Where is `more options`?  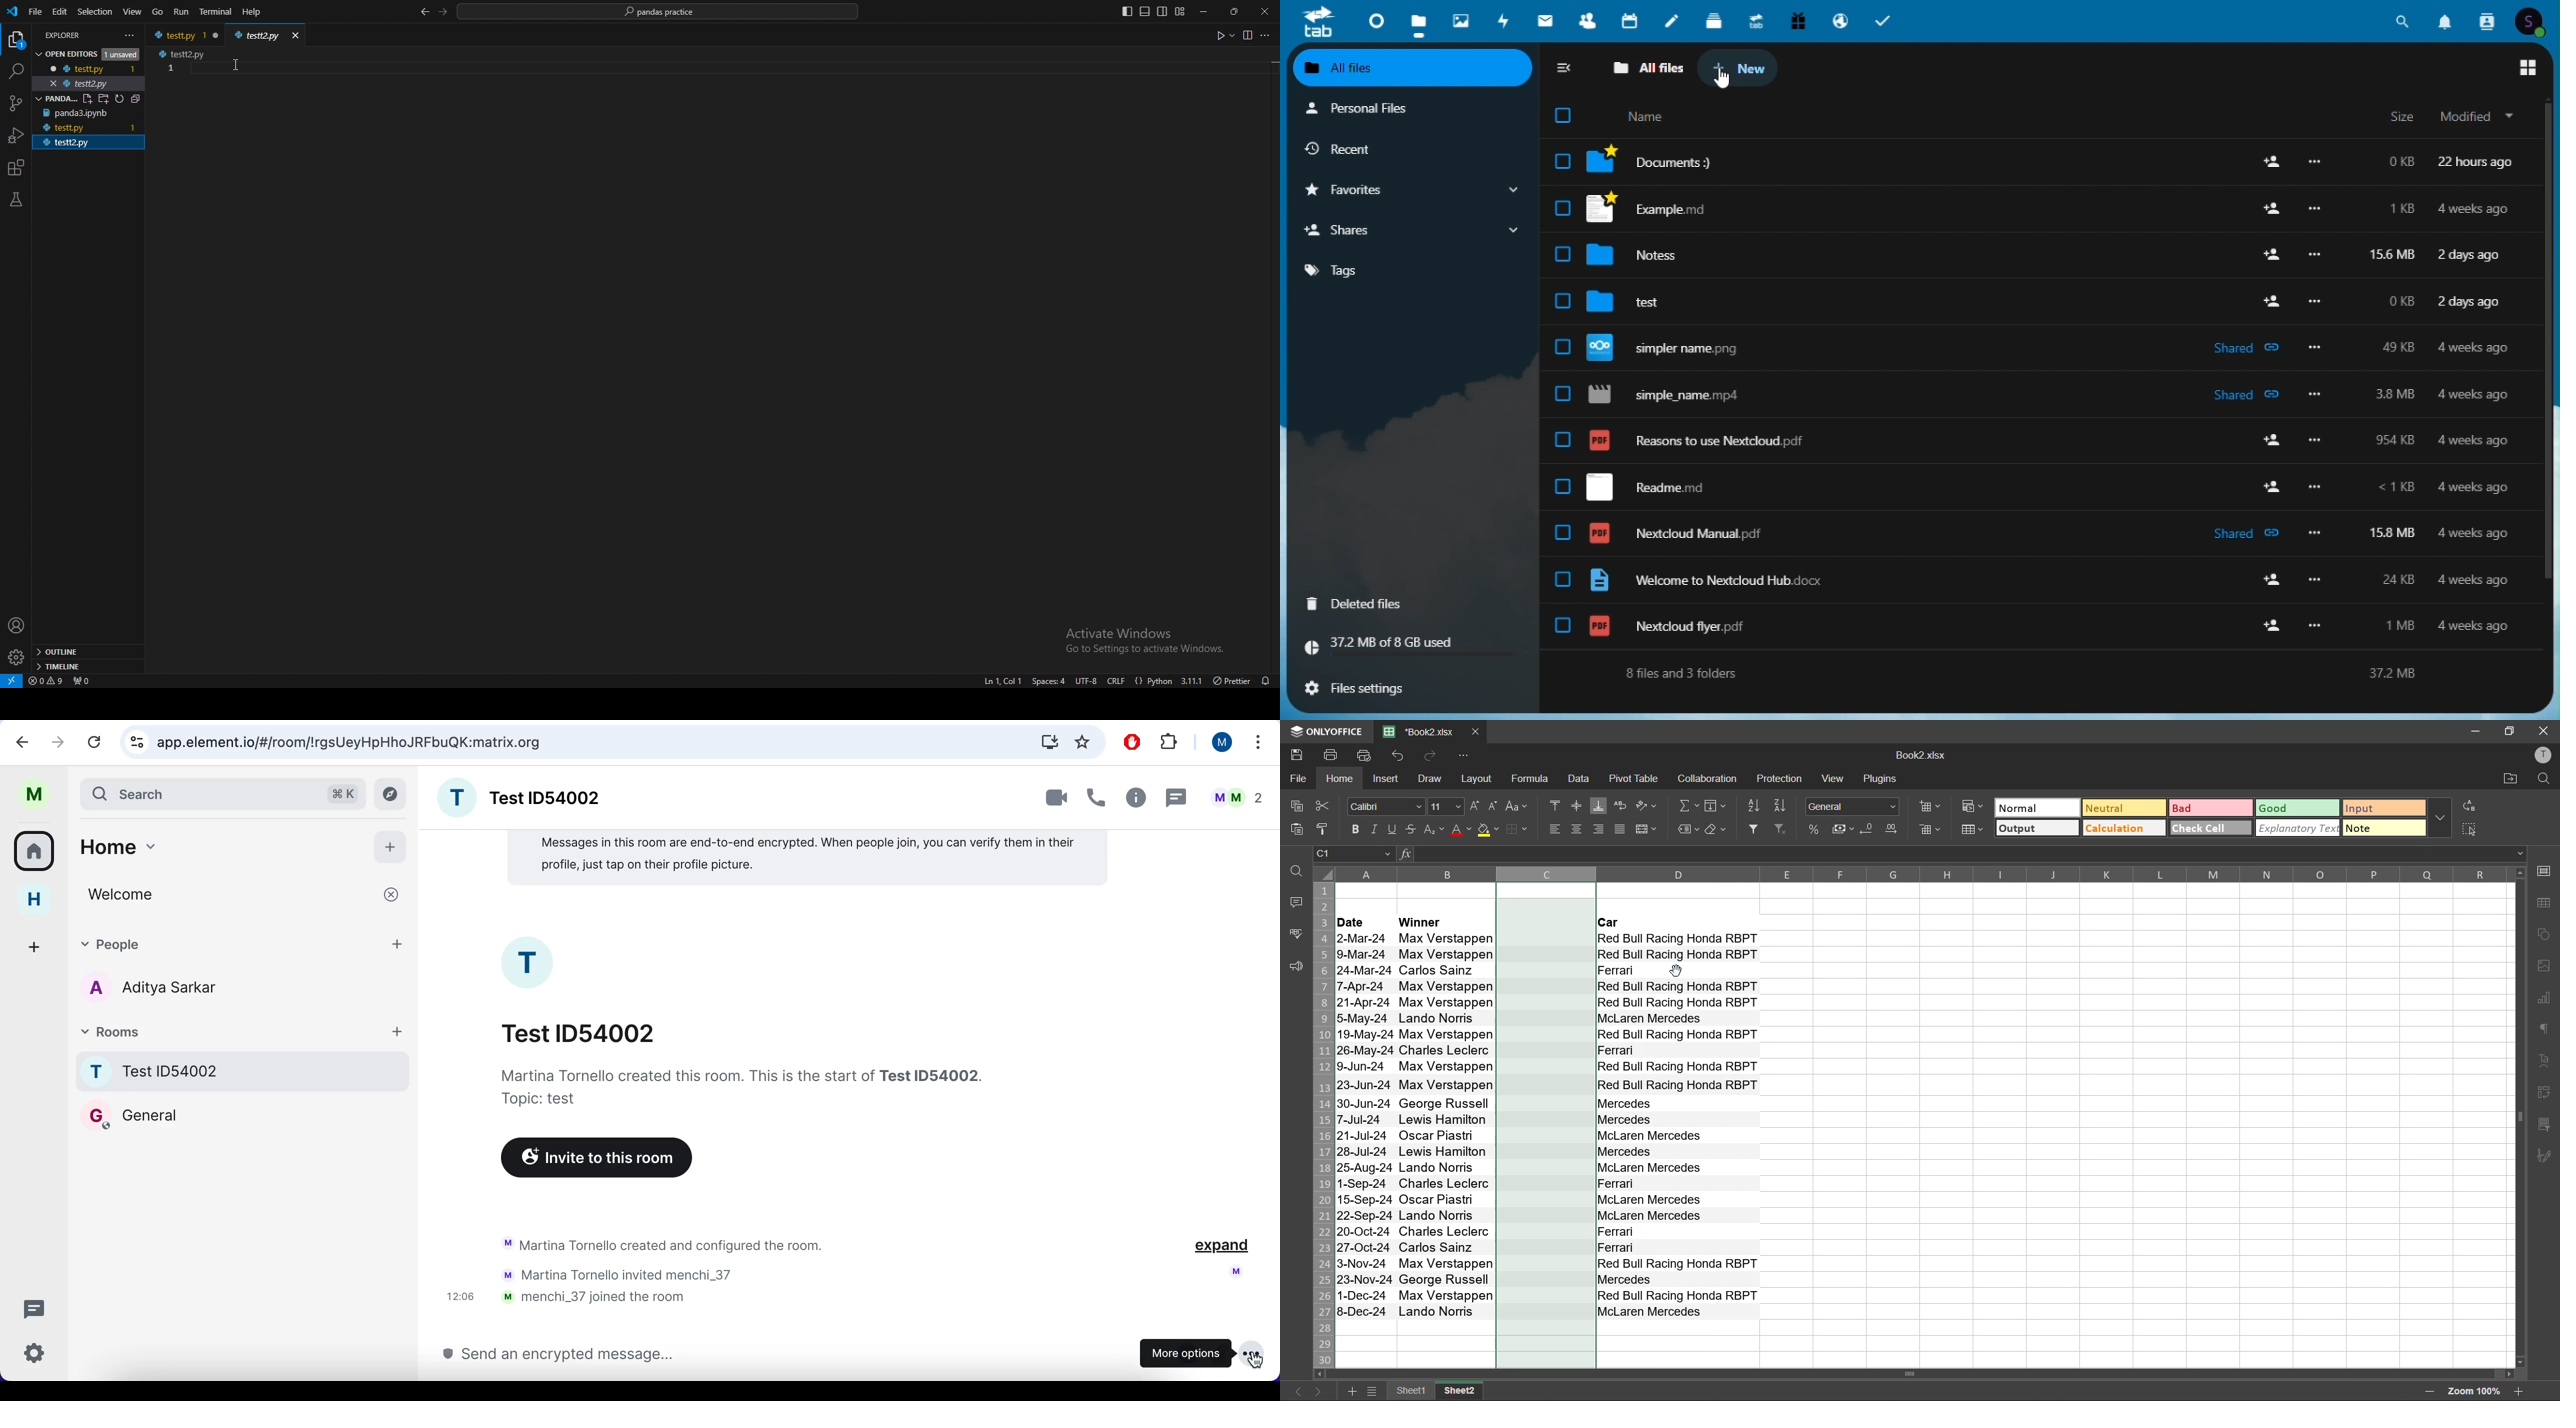
more options is located at coordinates (2314, 257).